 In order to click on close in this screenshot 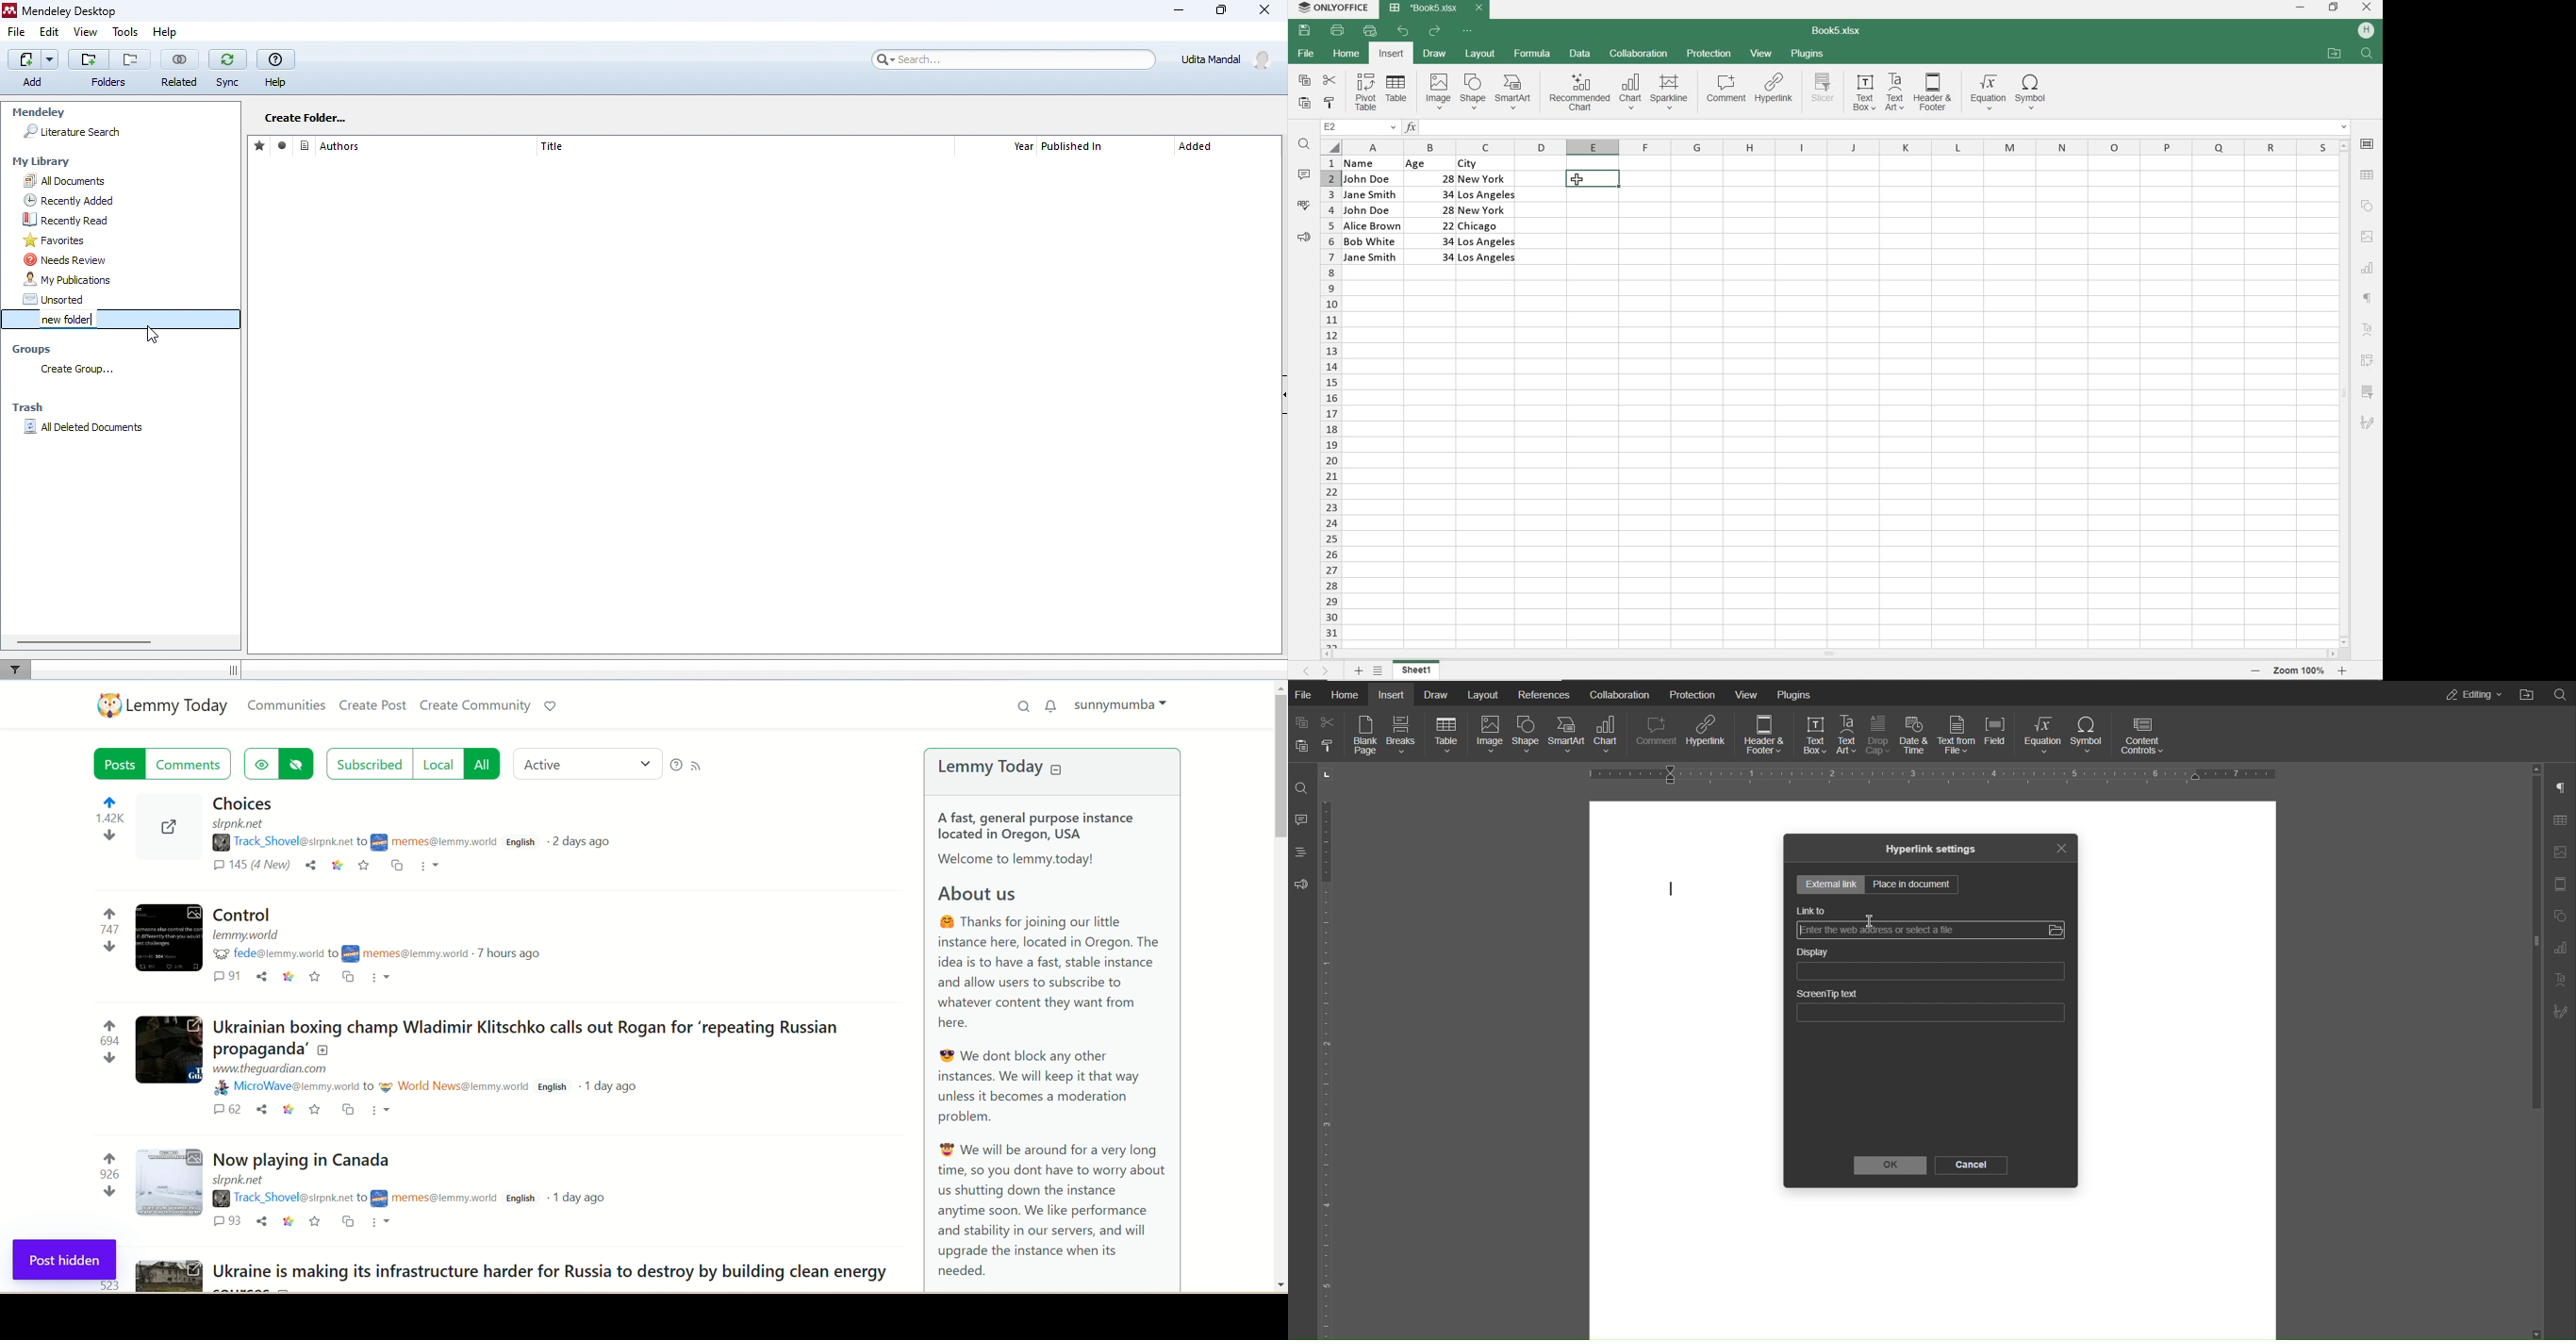, I will do `click(1263, 10)`.